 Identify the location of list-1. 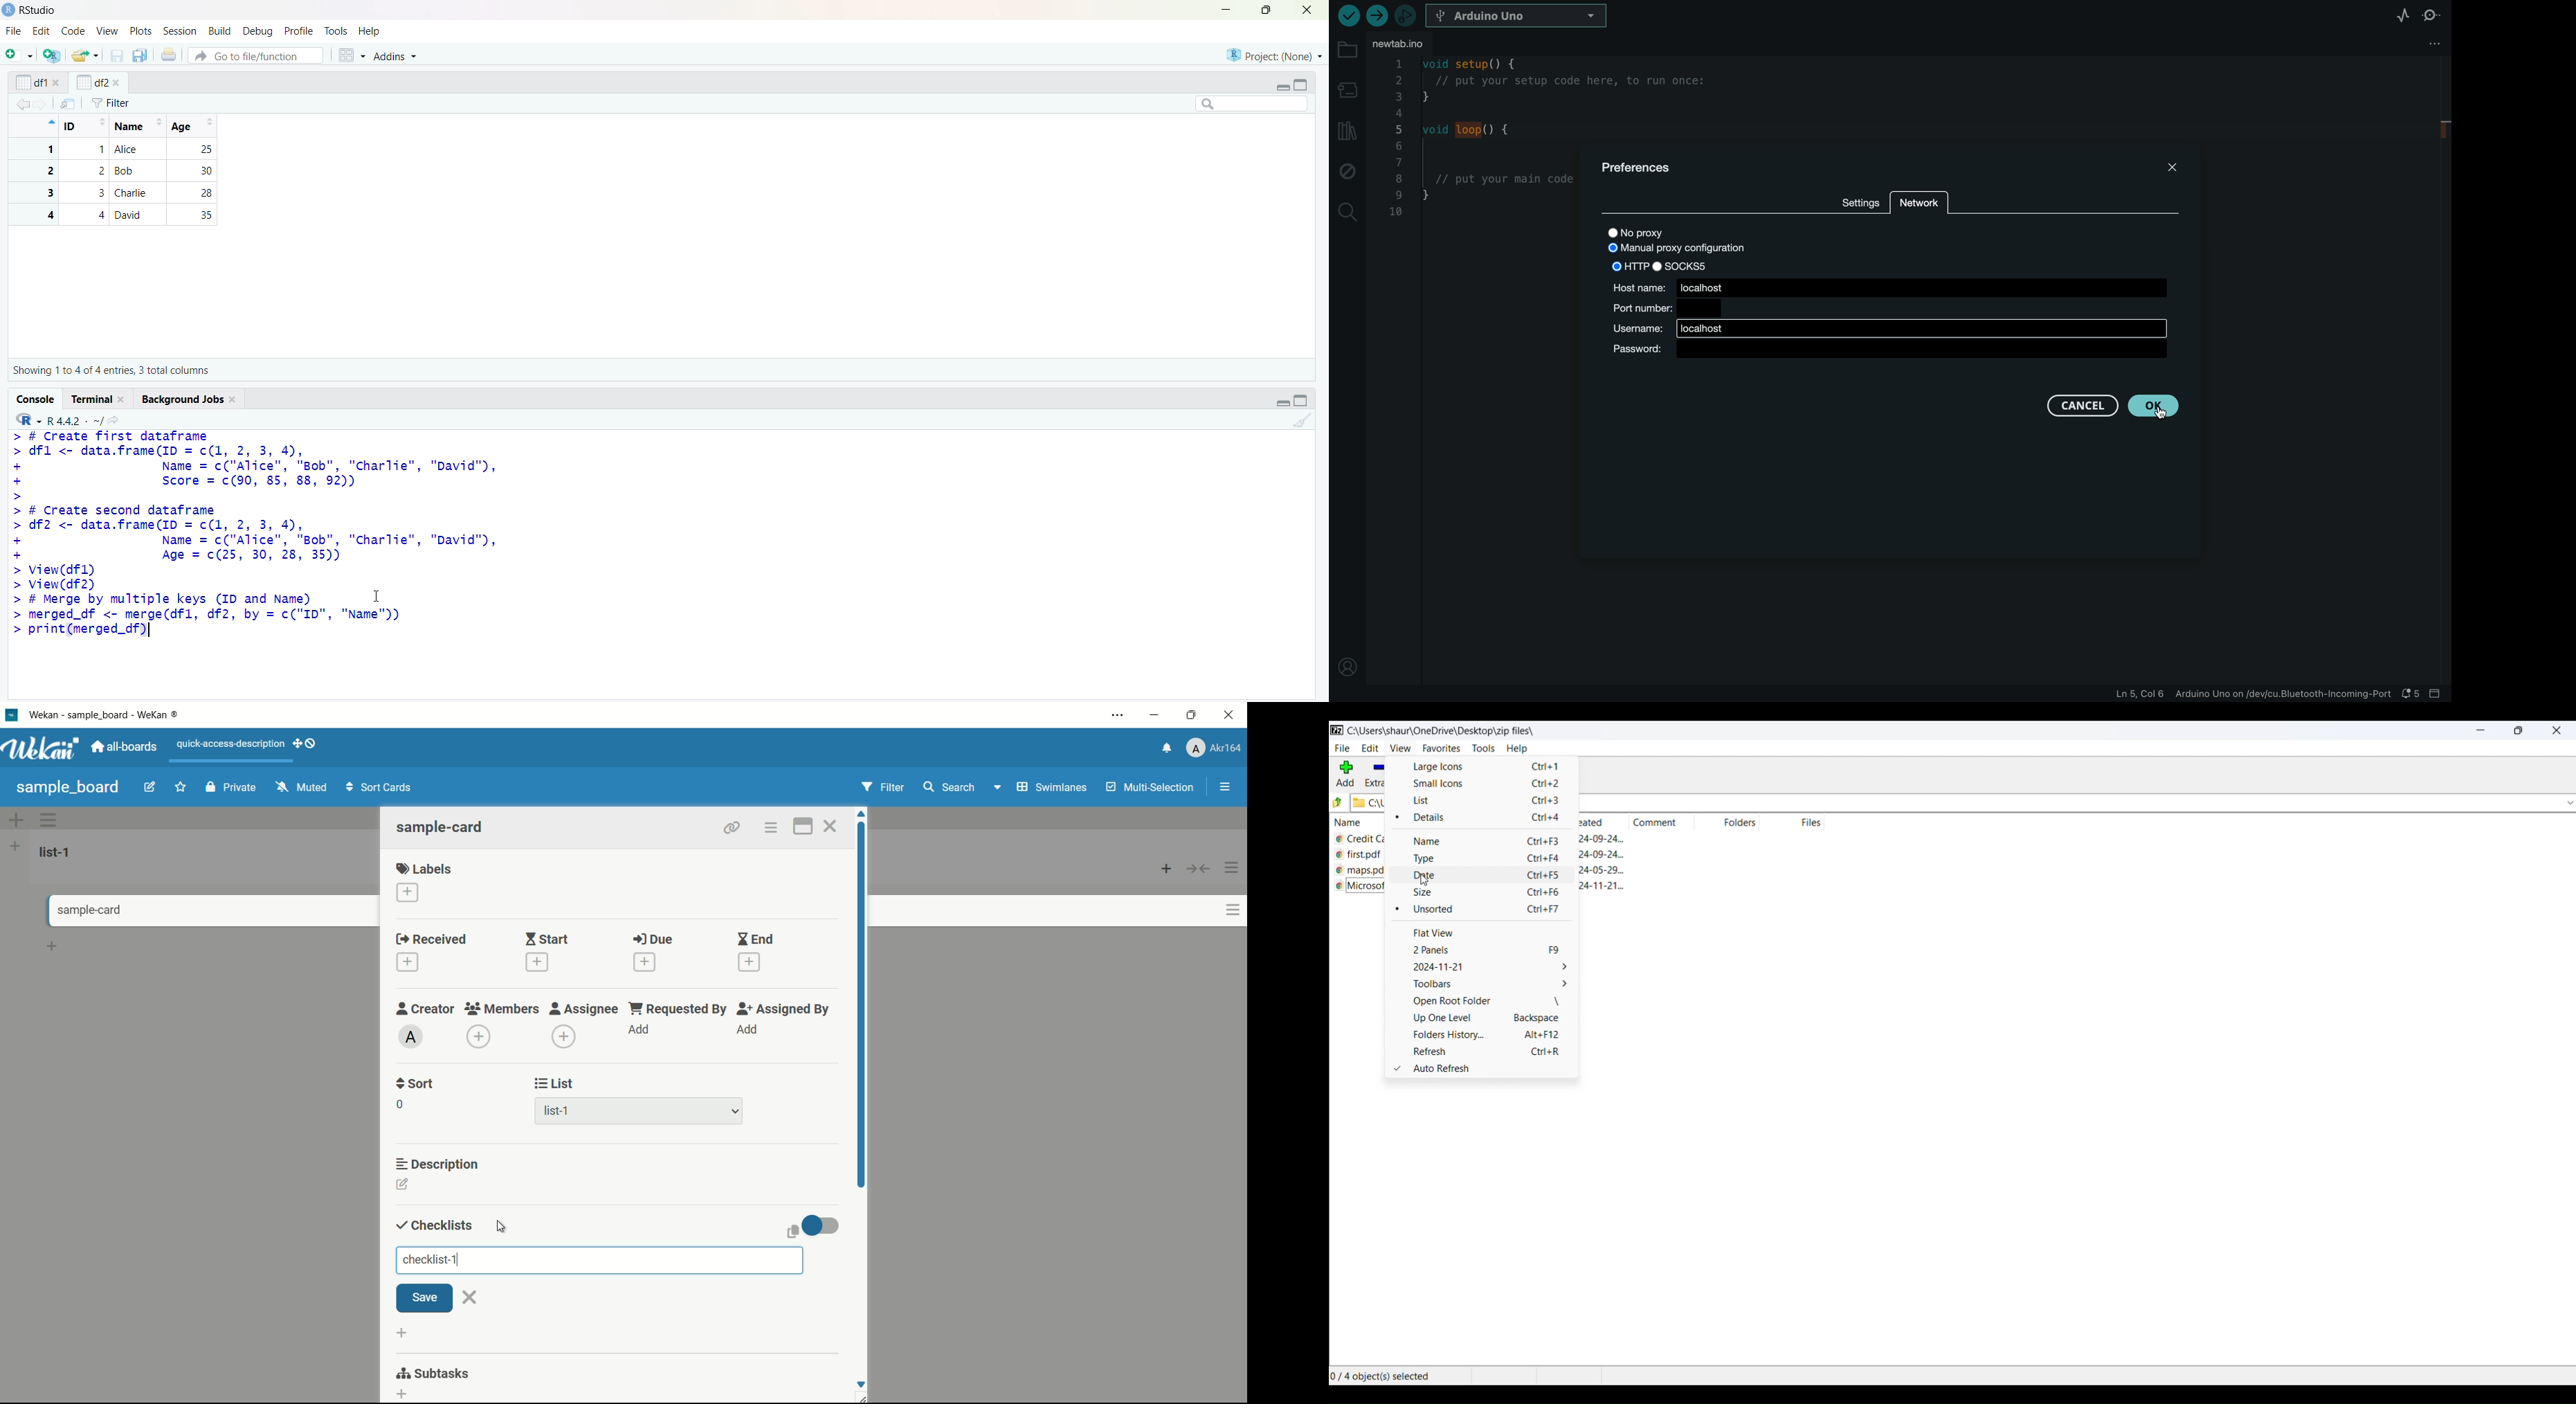
(559, 1113).